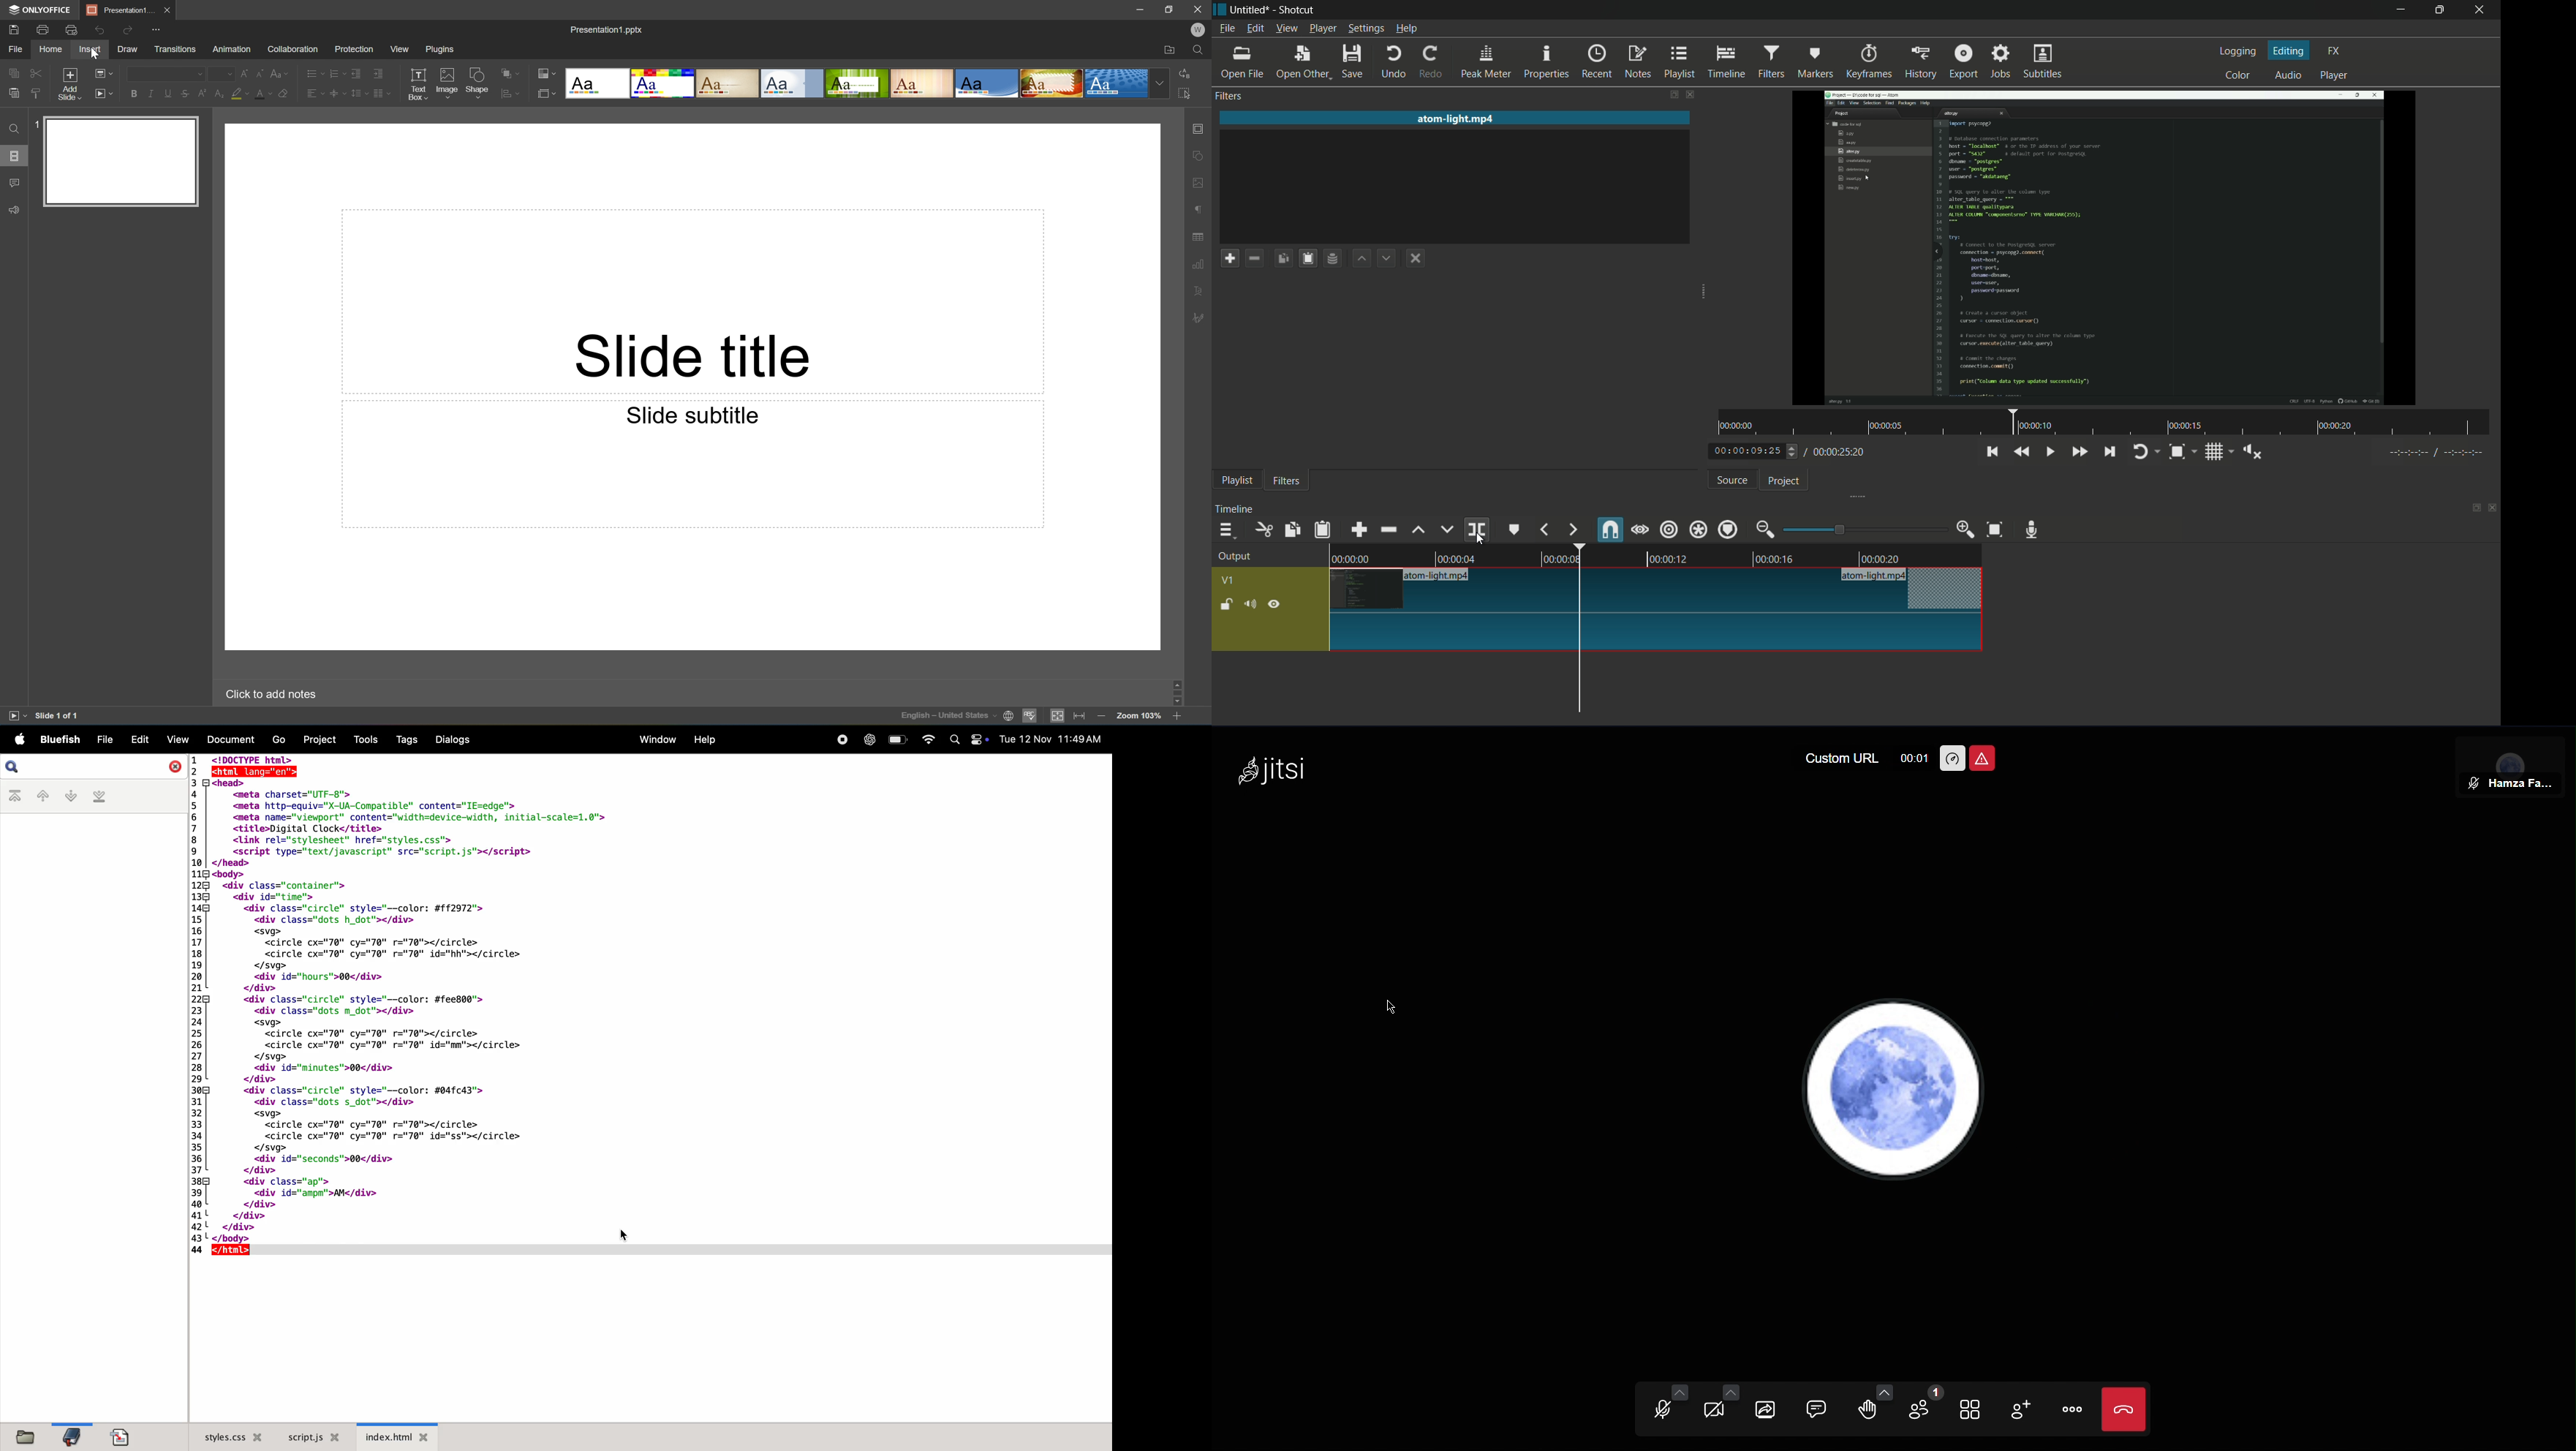  Describe the element at coordinates (1231, 97) in the screenshot. I see `filters` at that location.